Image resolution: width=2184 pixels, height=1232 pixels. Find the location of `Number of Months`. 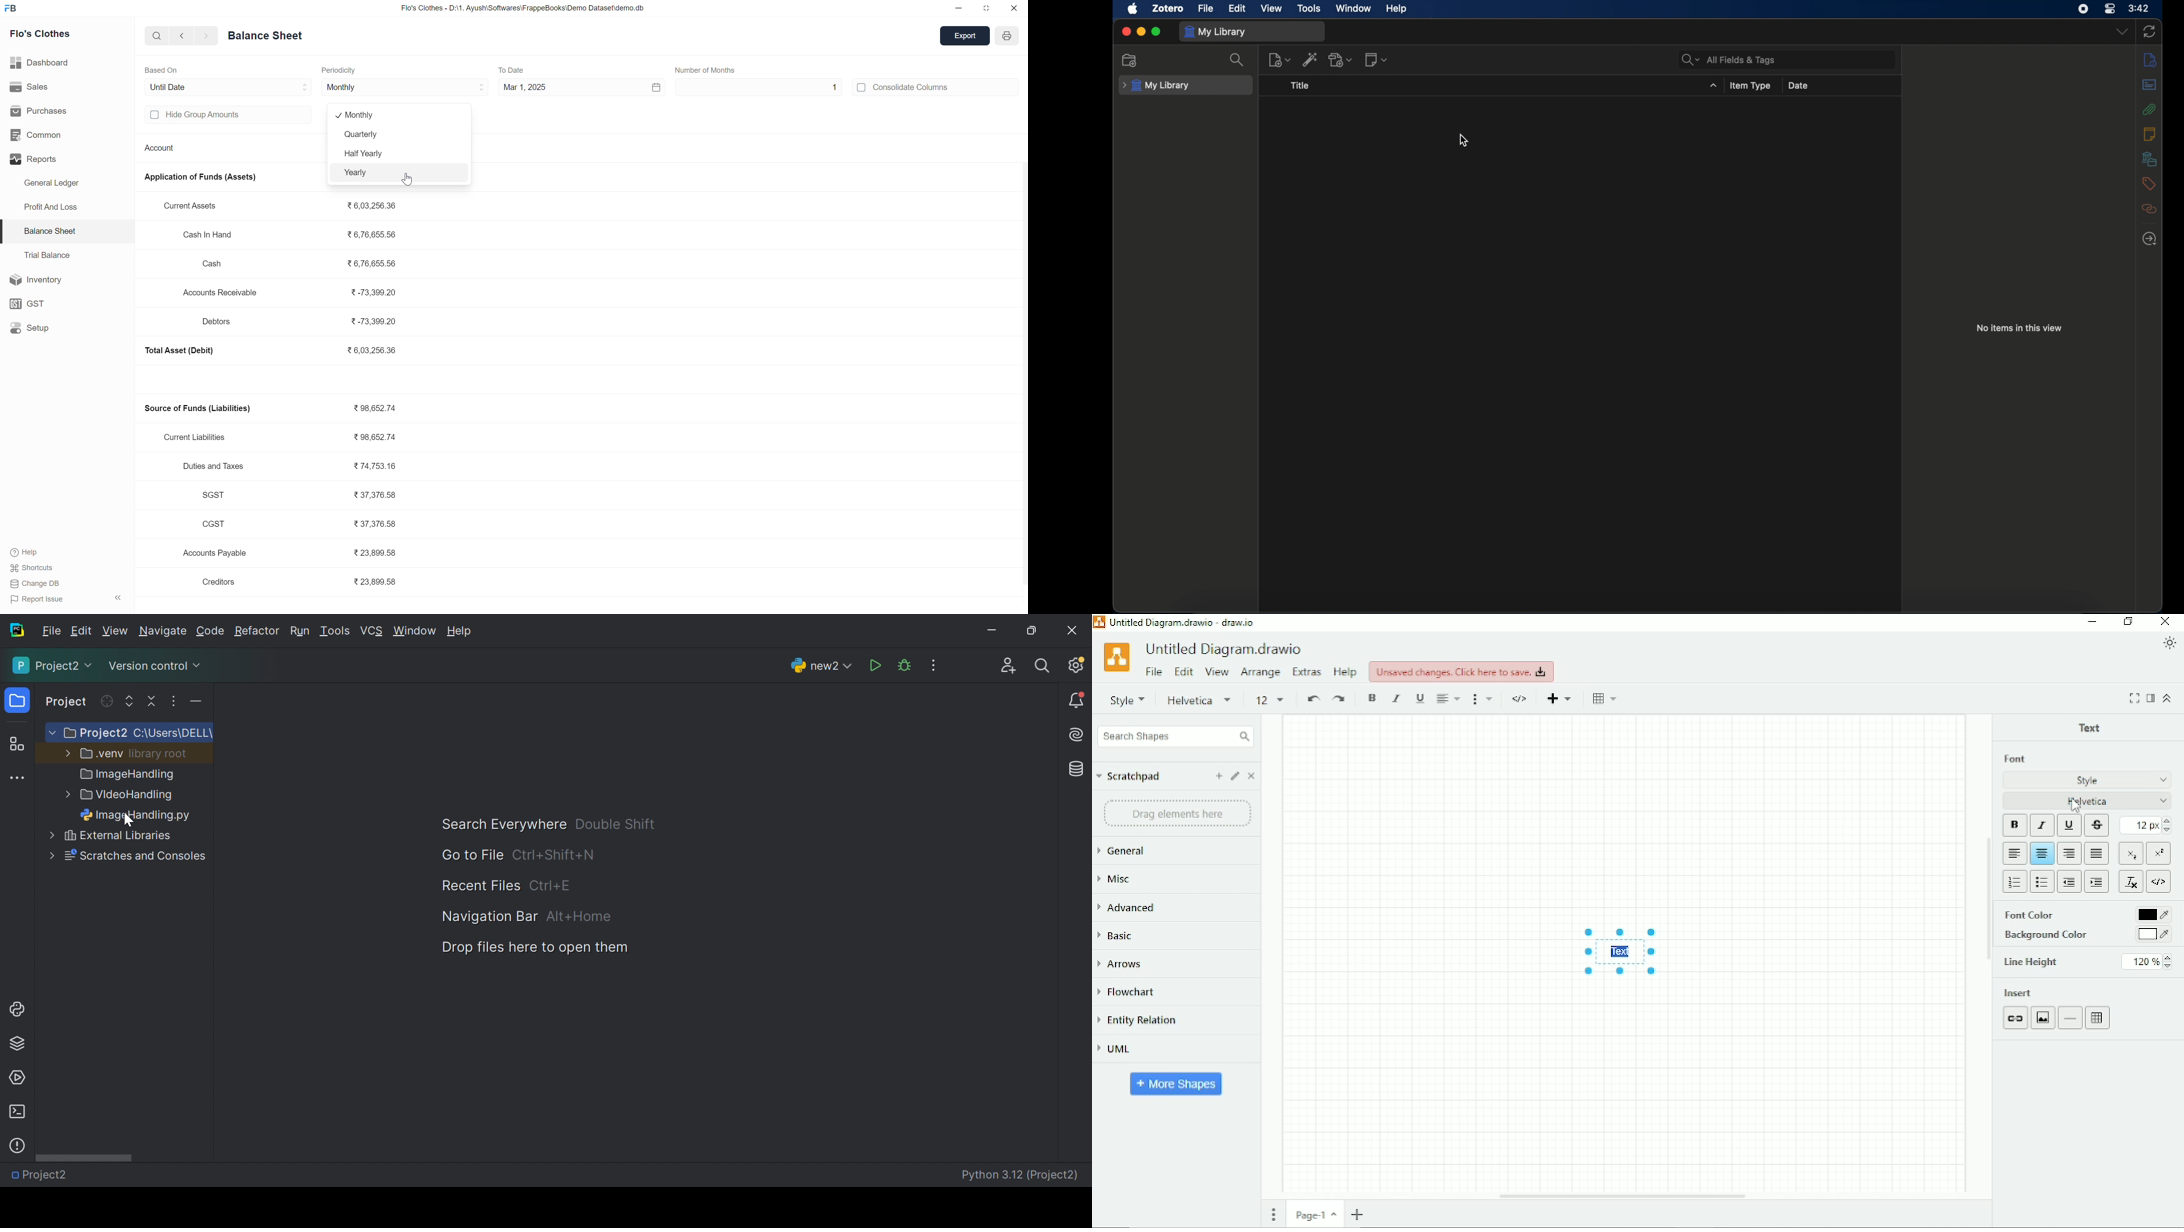

Number of Months is located at coordinates (710, 71).